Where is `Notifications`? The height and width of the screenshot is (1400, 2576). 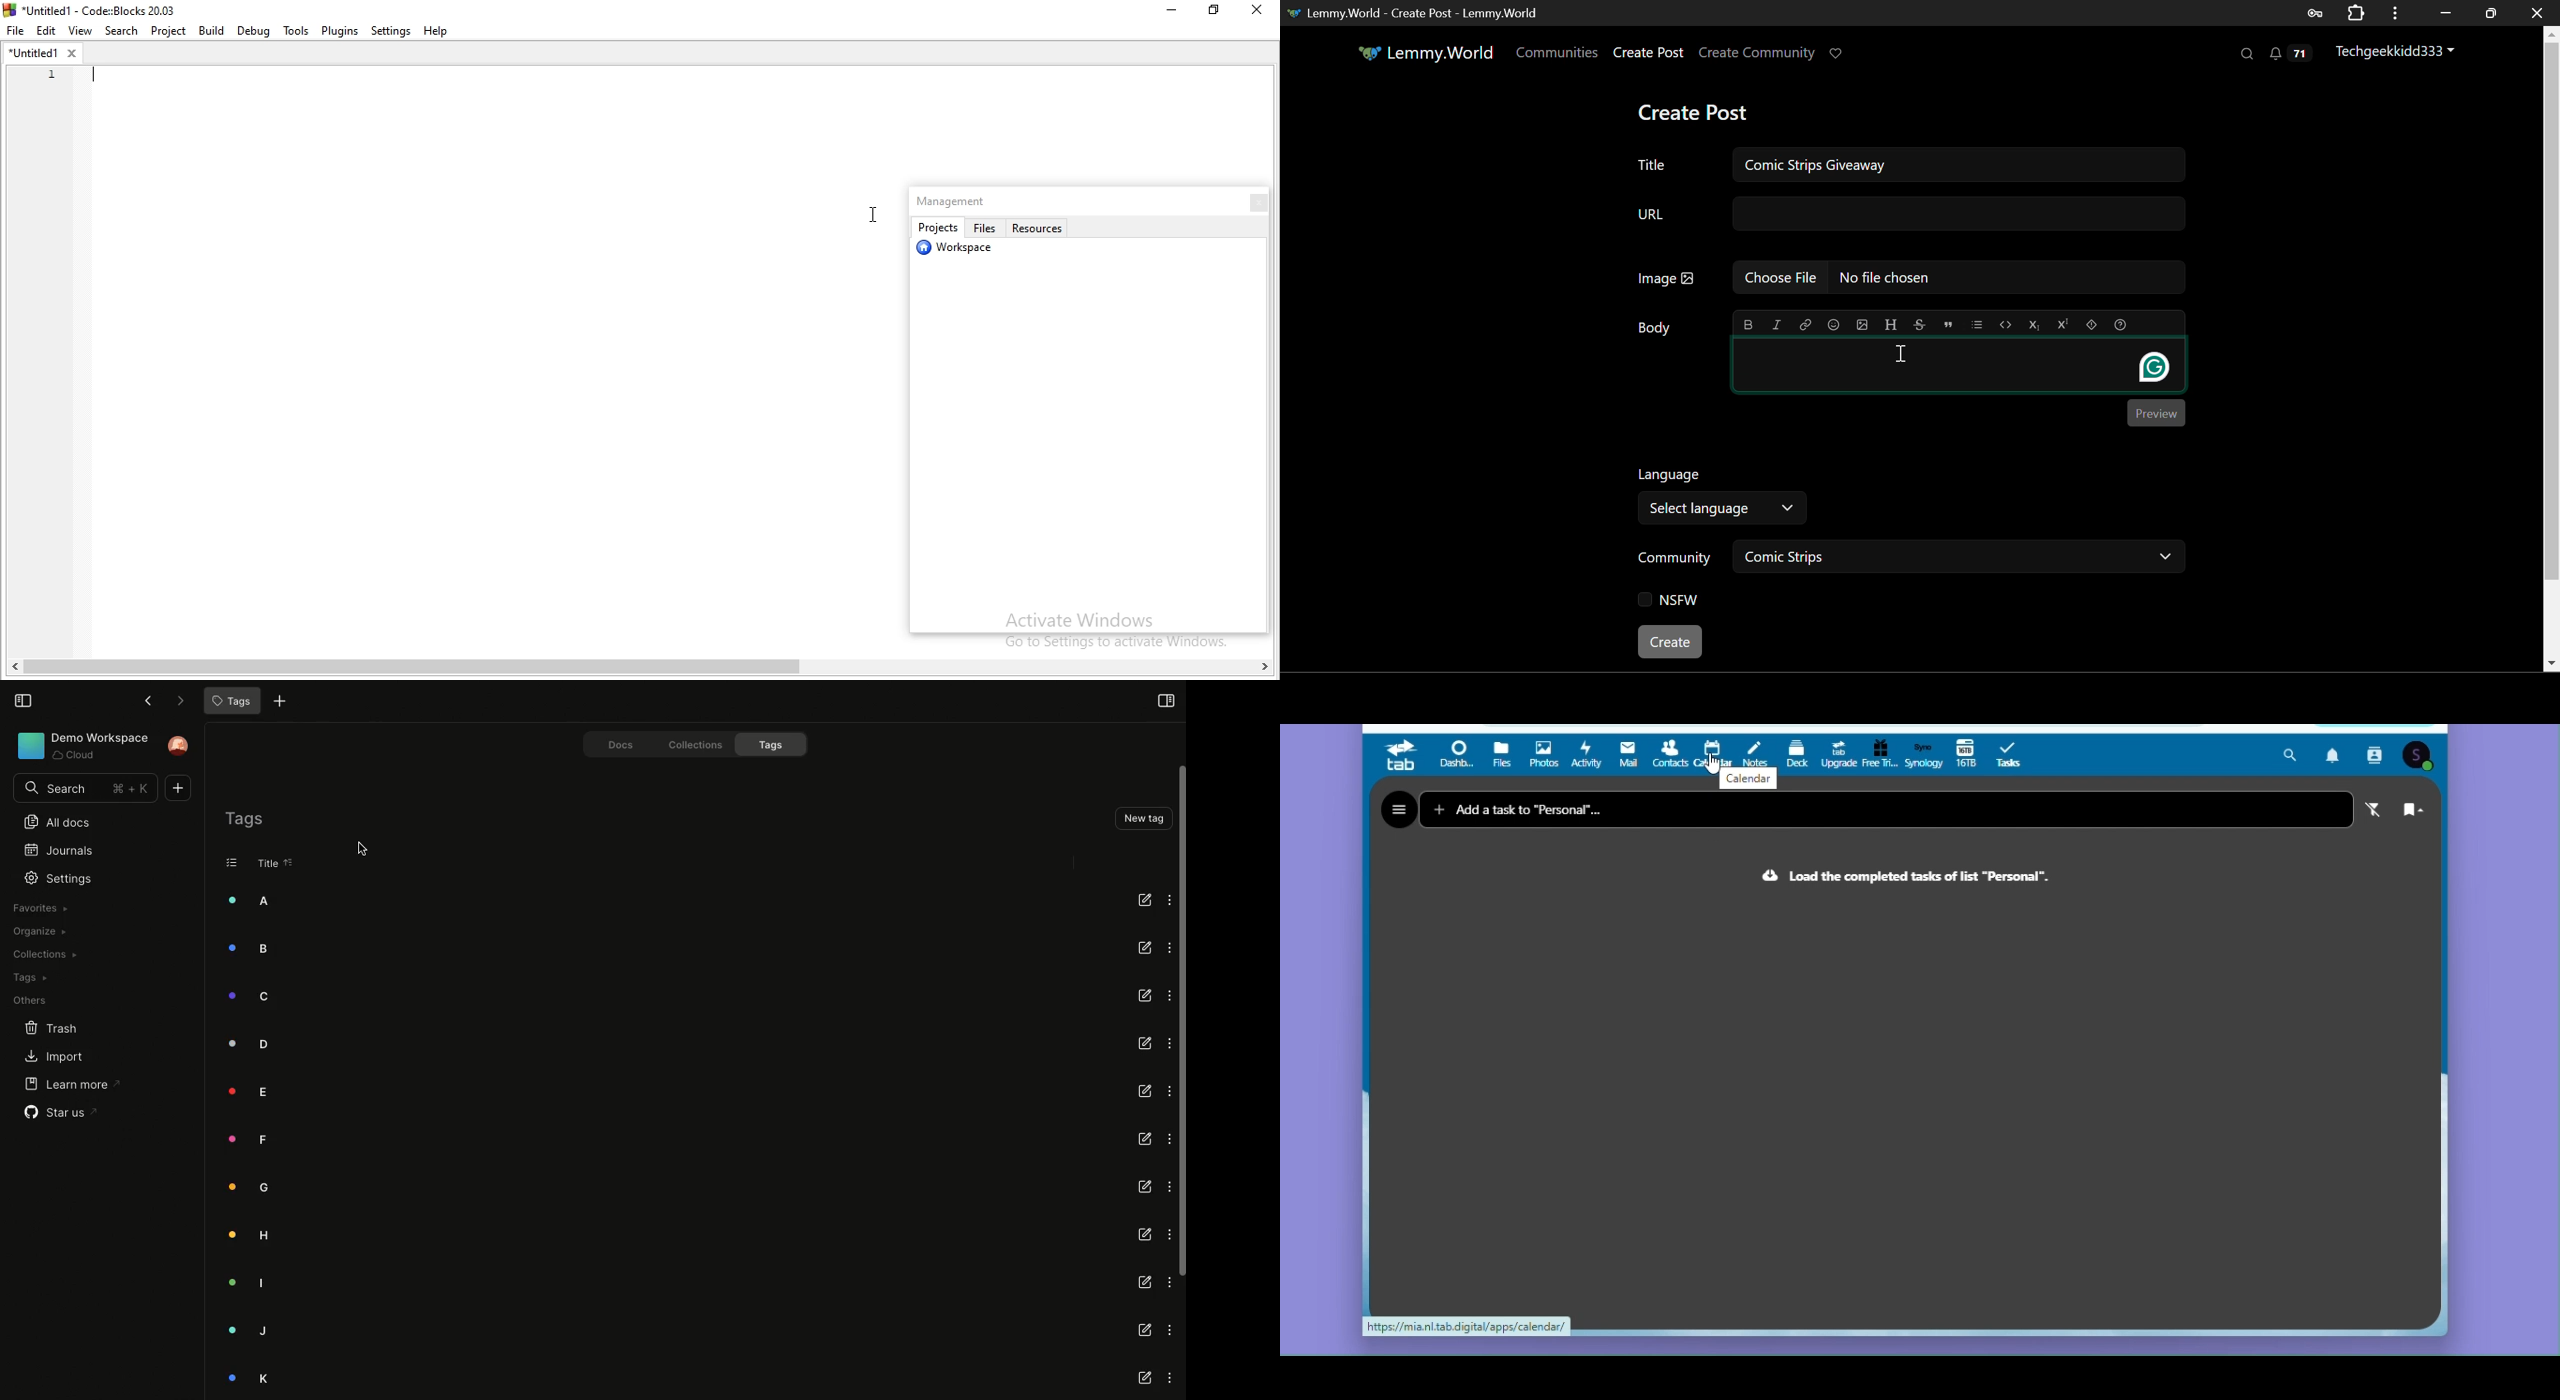
Notifications is located at coordinates (2335, 754).